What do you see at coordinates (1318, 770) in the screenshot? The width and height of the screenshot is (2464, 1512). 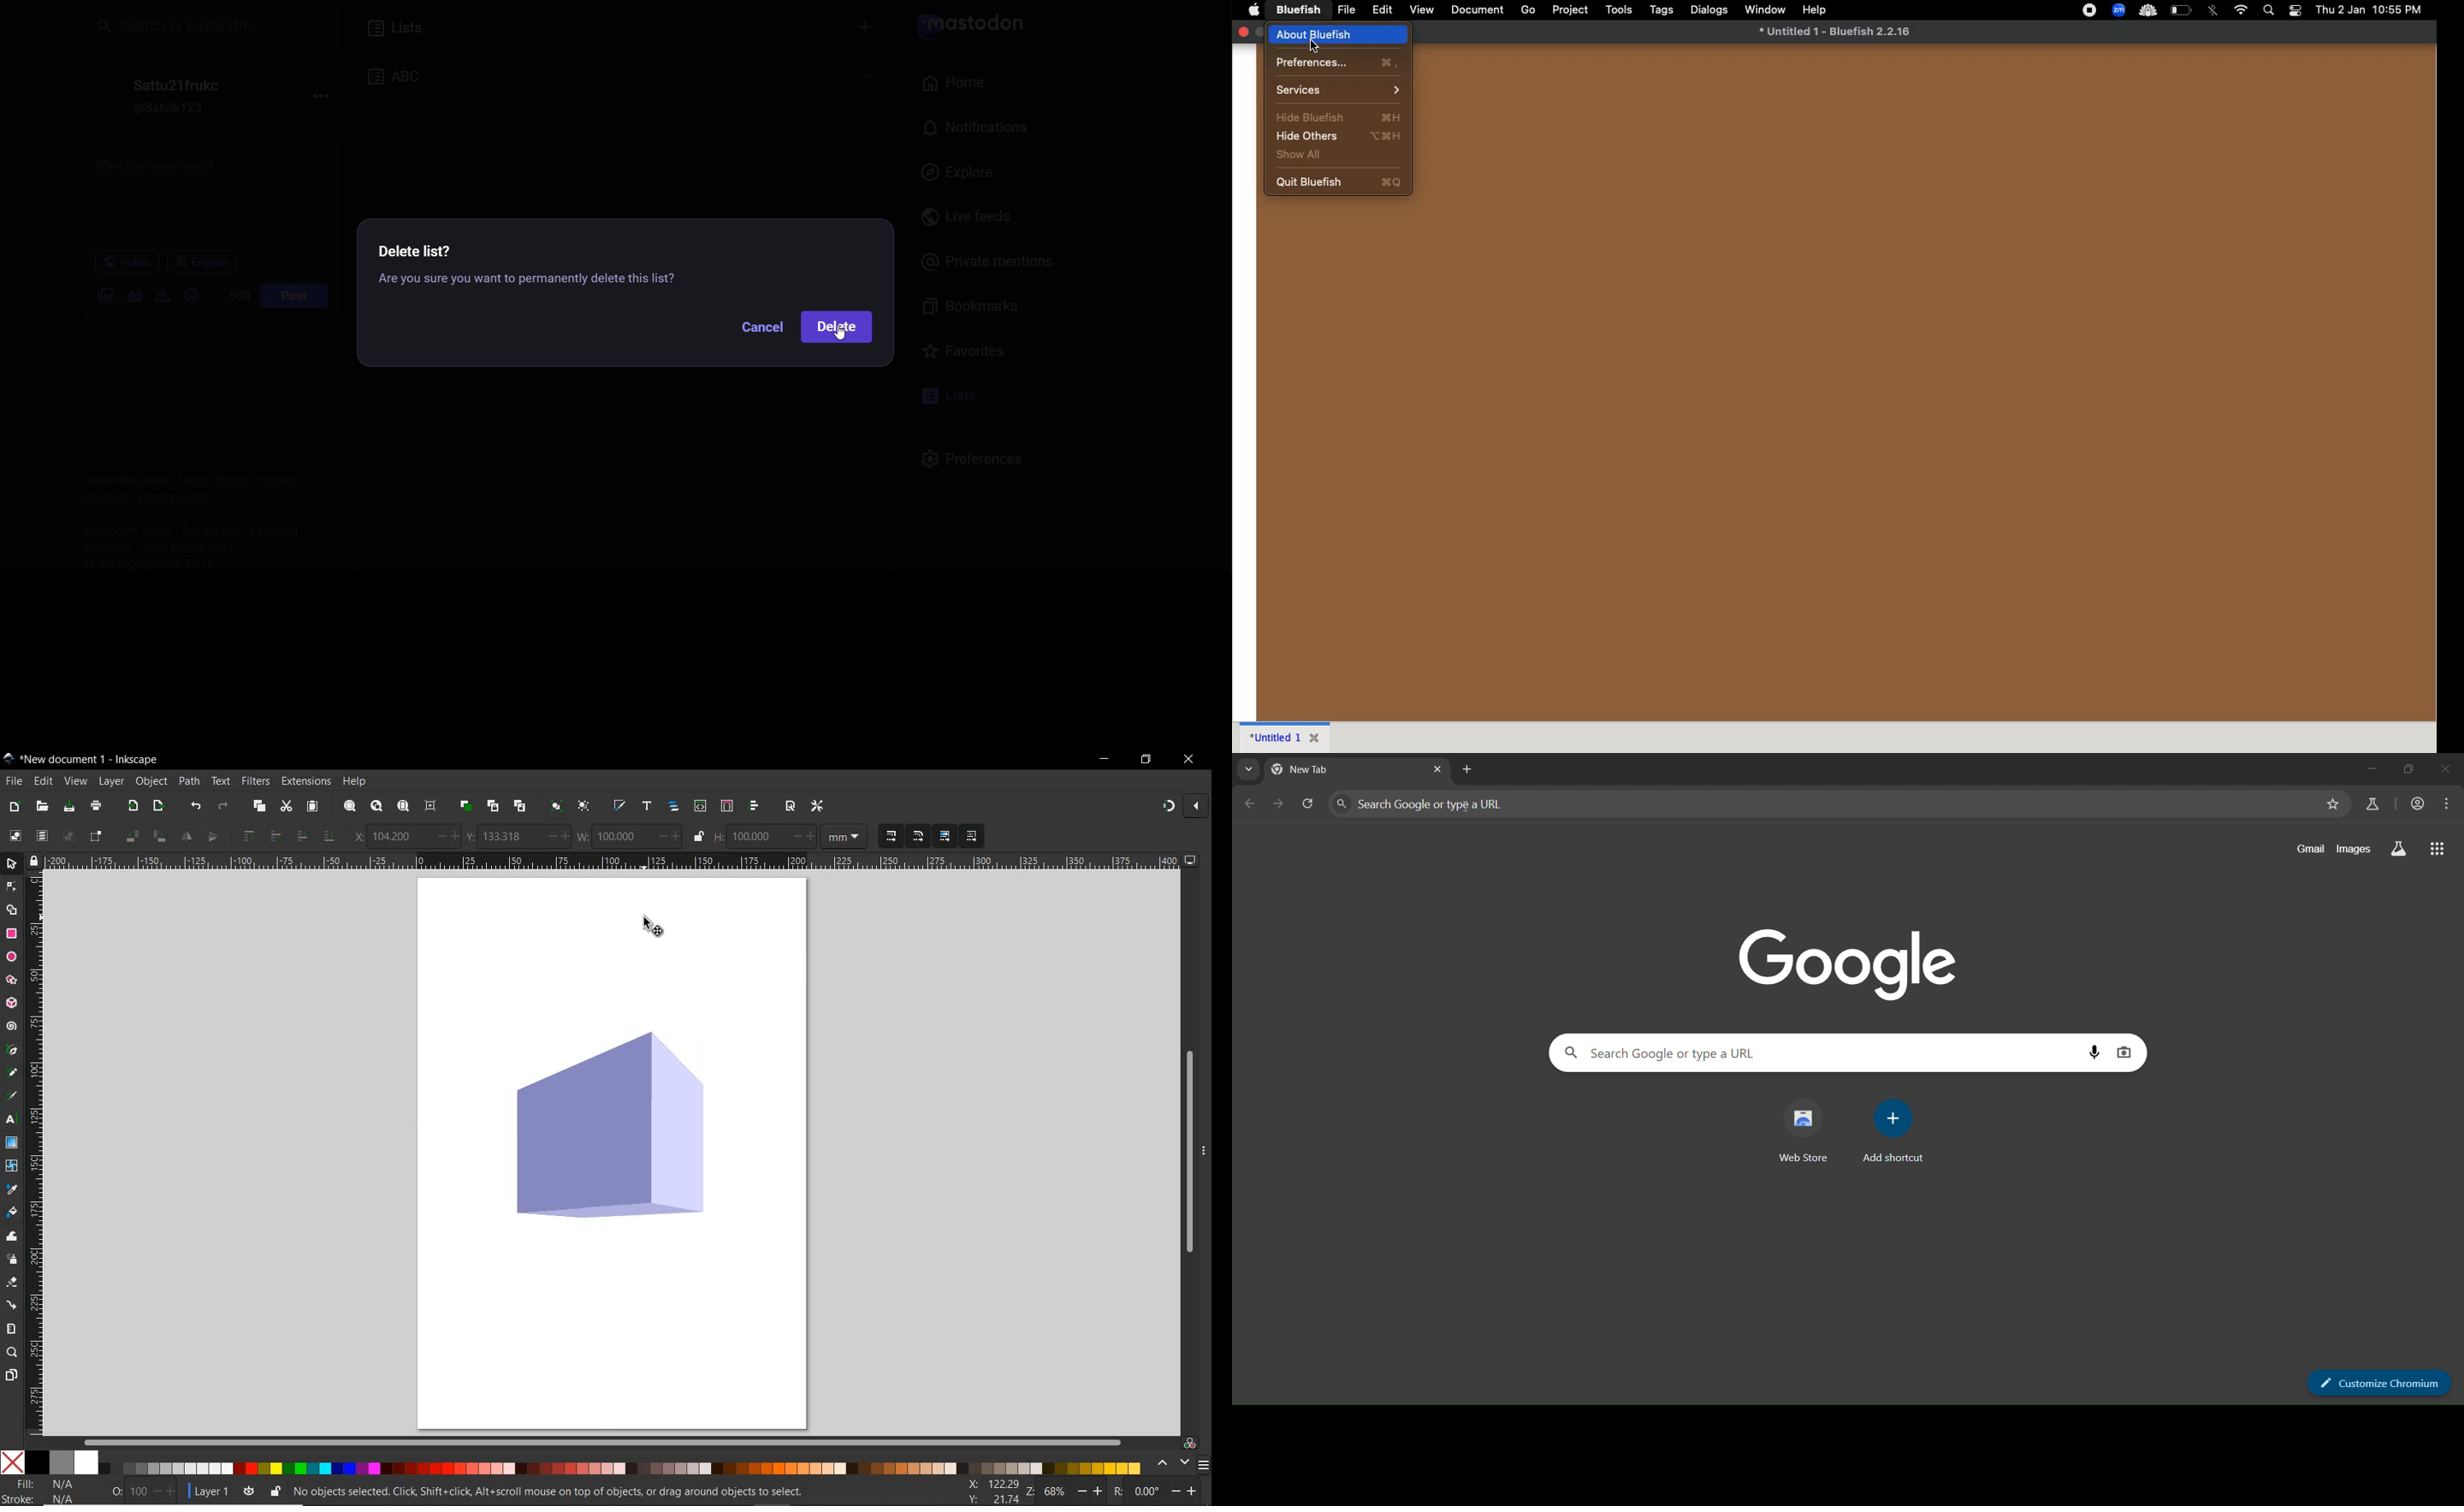 I see `New Tab` at bounding box center [1318, 770].